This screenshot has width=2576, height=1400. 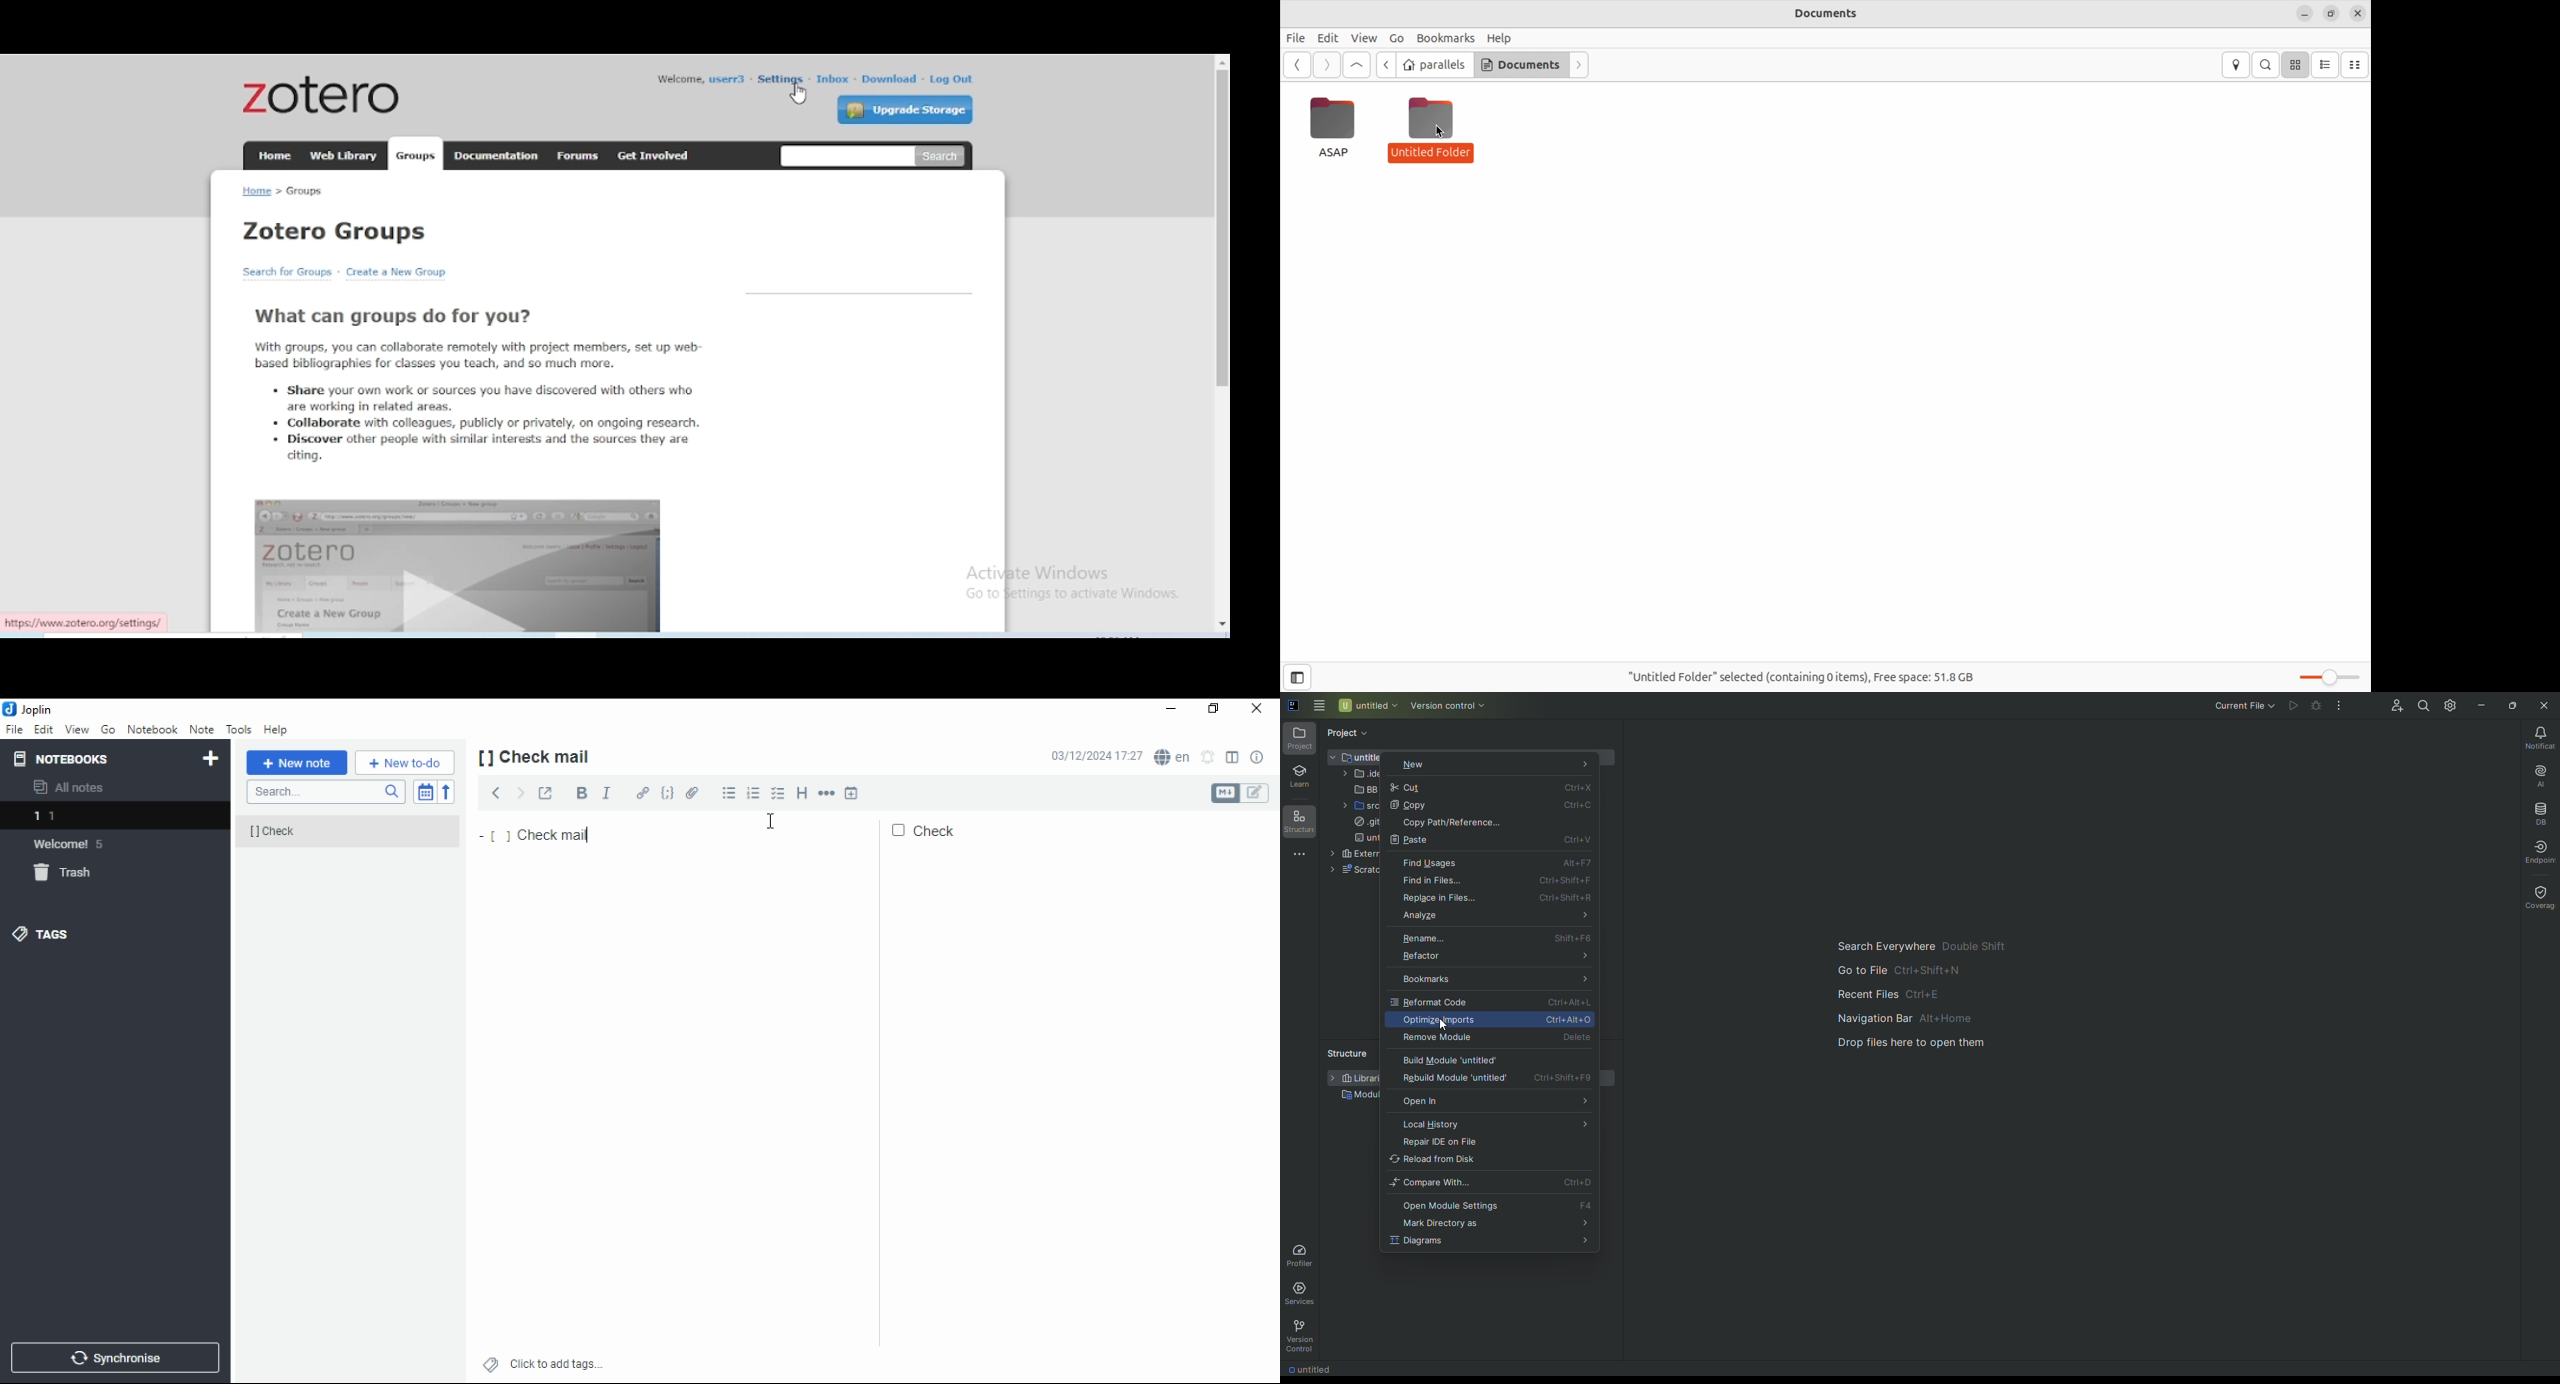 What do you see at coordinates (496, 155) in the screenshot?
I see `documentation` at bounding box center [496, 155].